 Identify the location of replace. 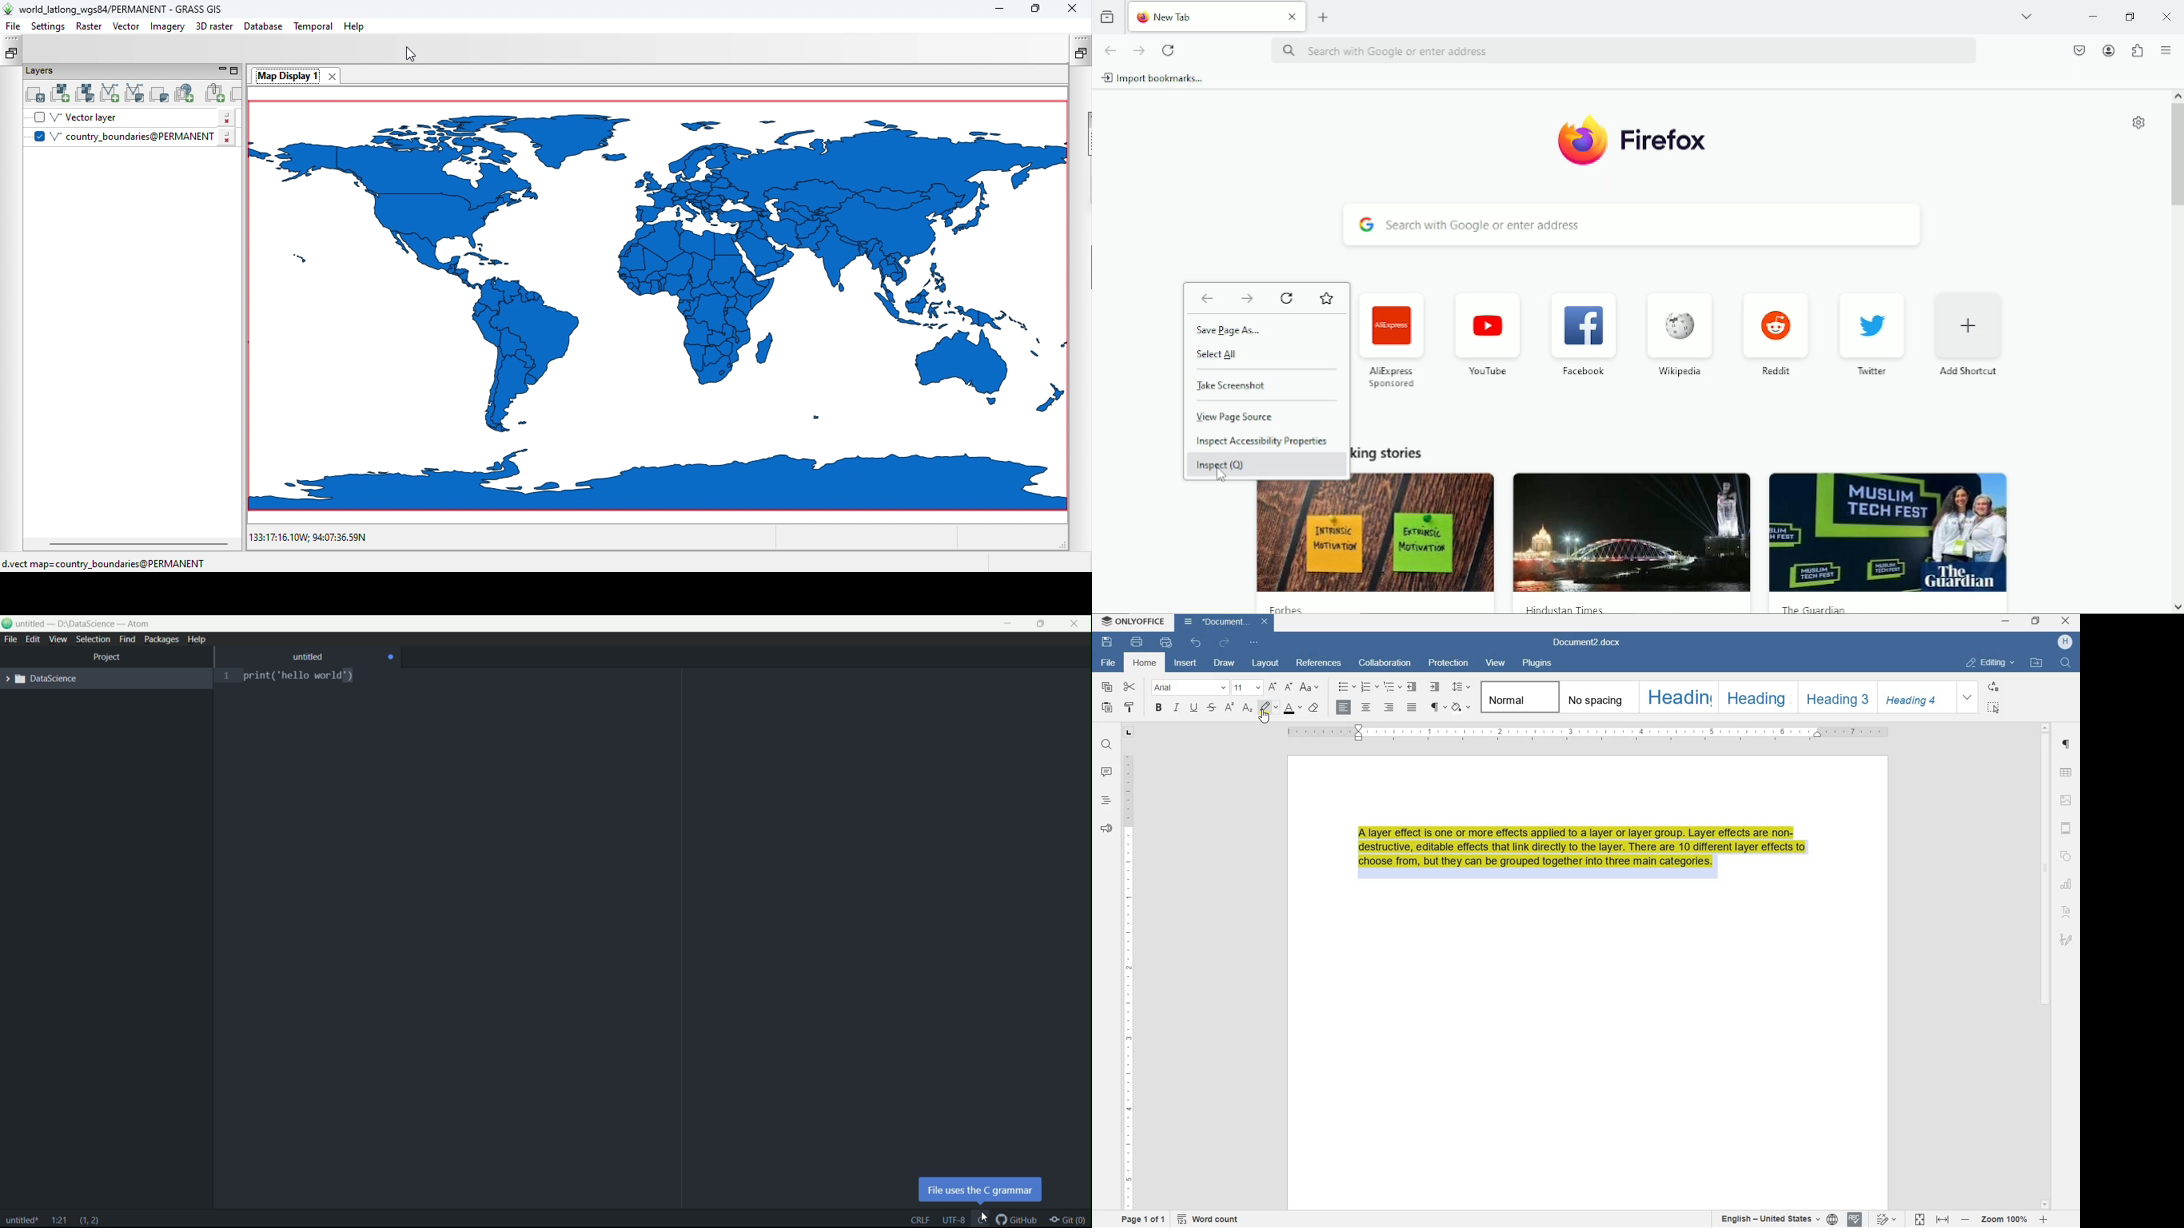
(1994, 688).